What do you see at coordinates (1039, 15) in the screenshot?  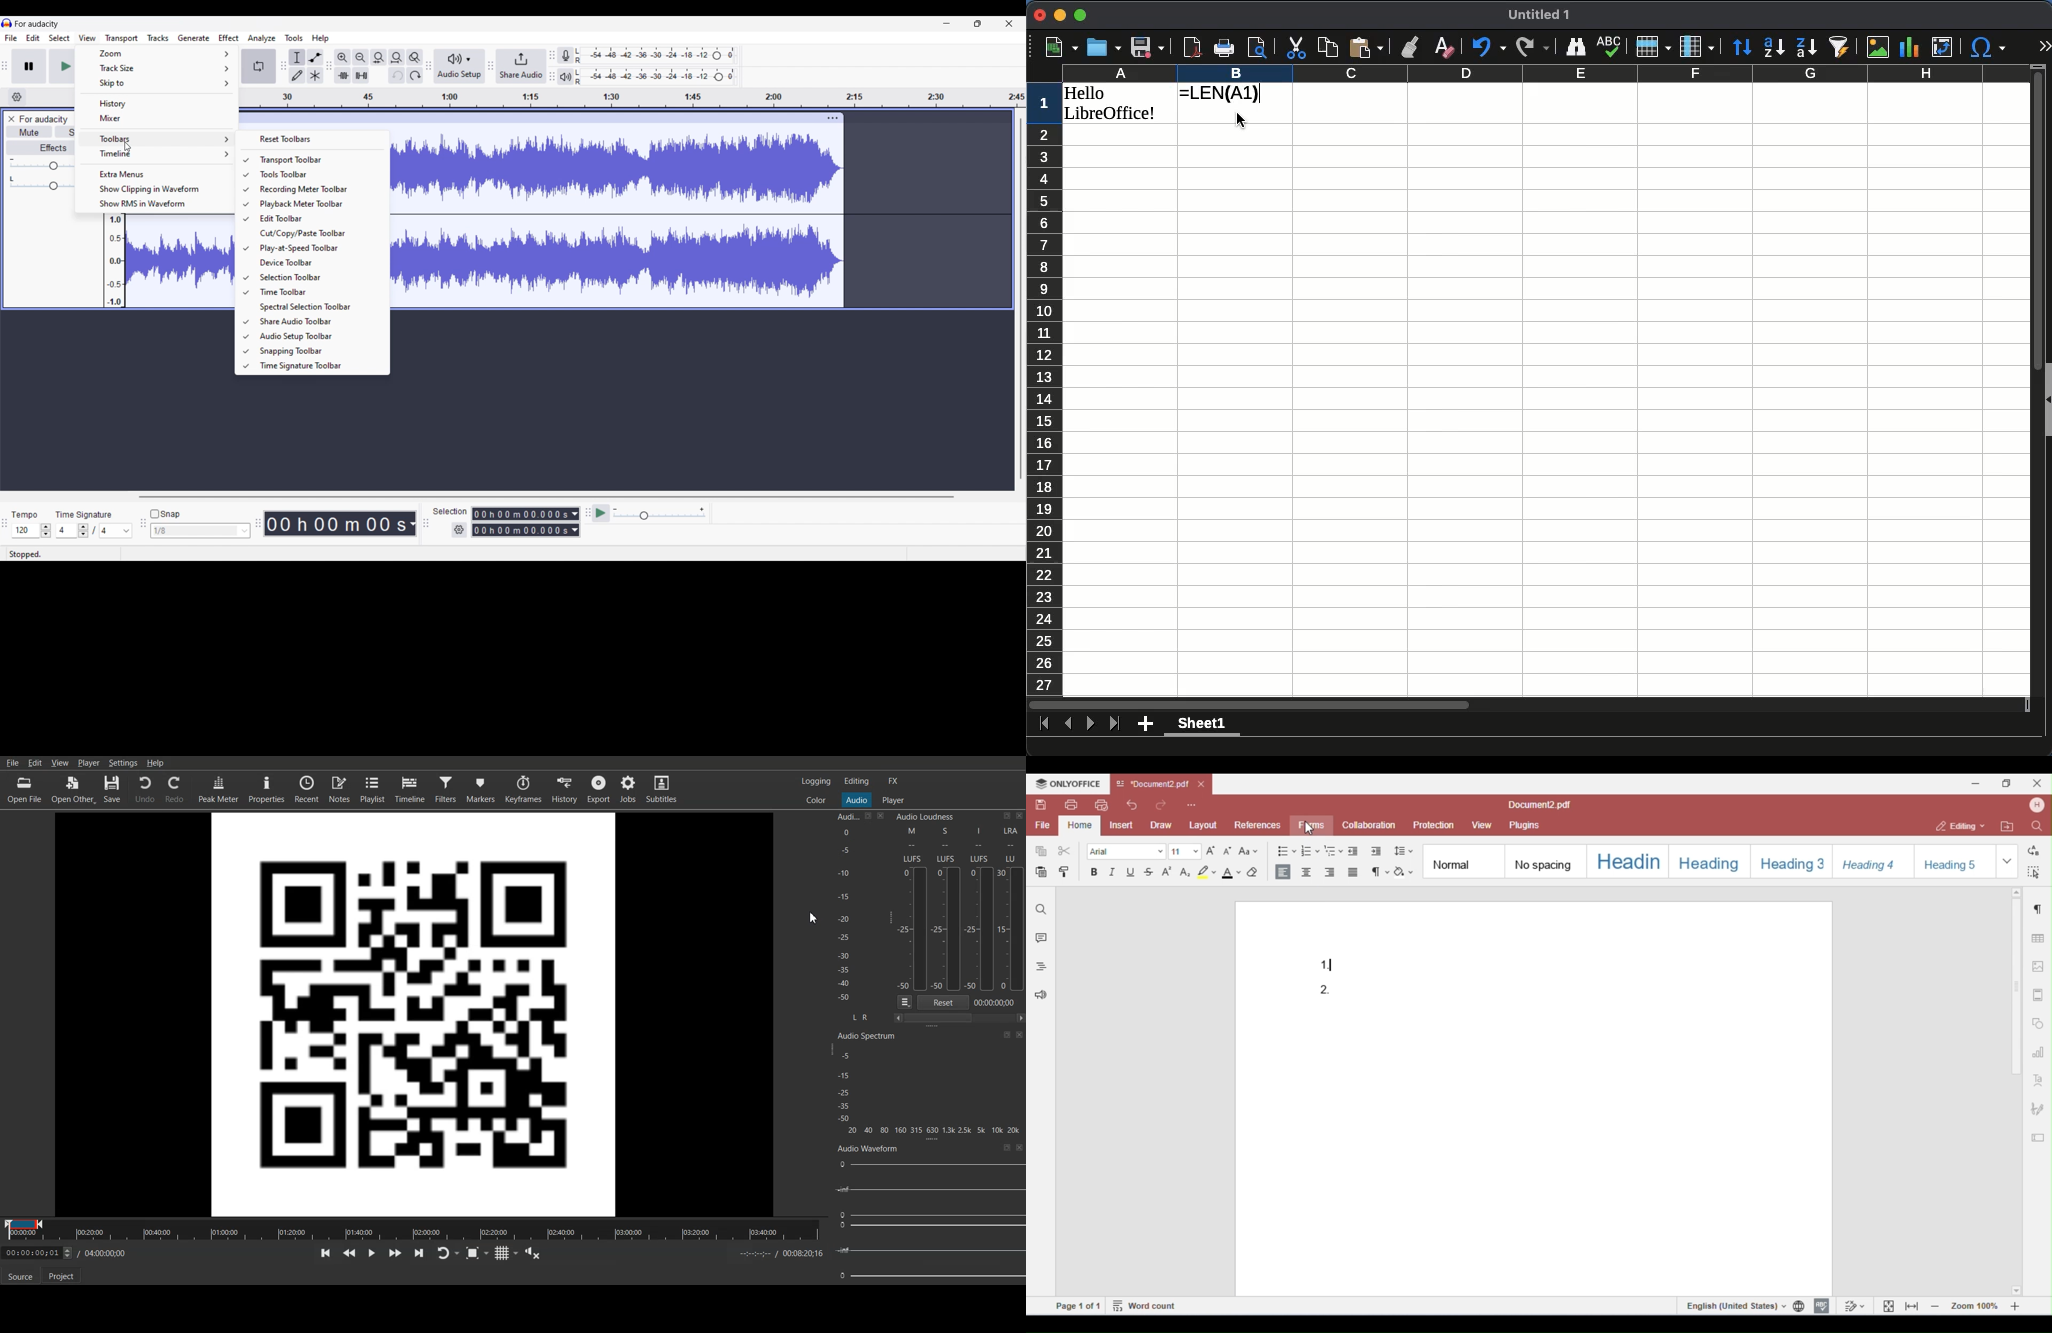 I see `Close` at bounding box center [1039, 15].